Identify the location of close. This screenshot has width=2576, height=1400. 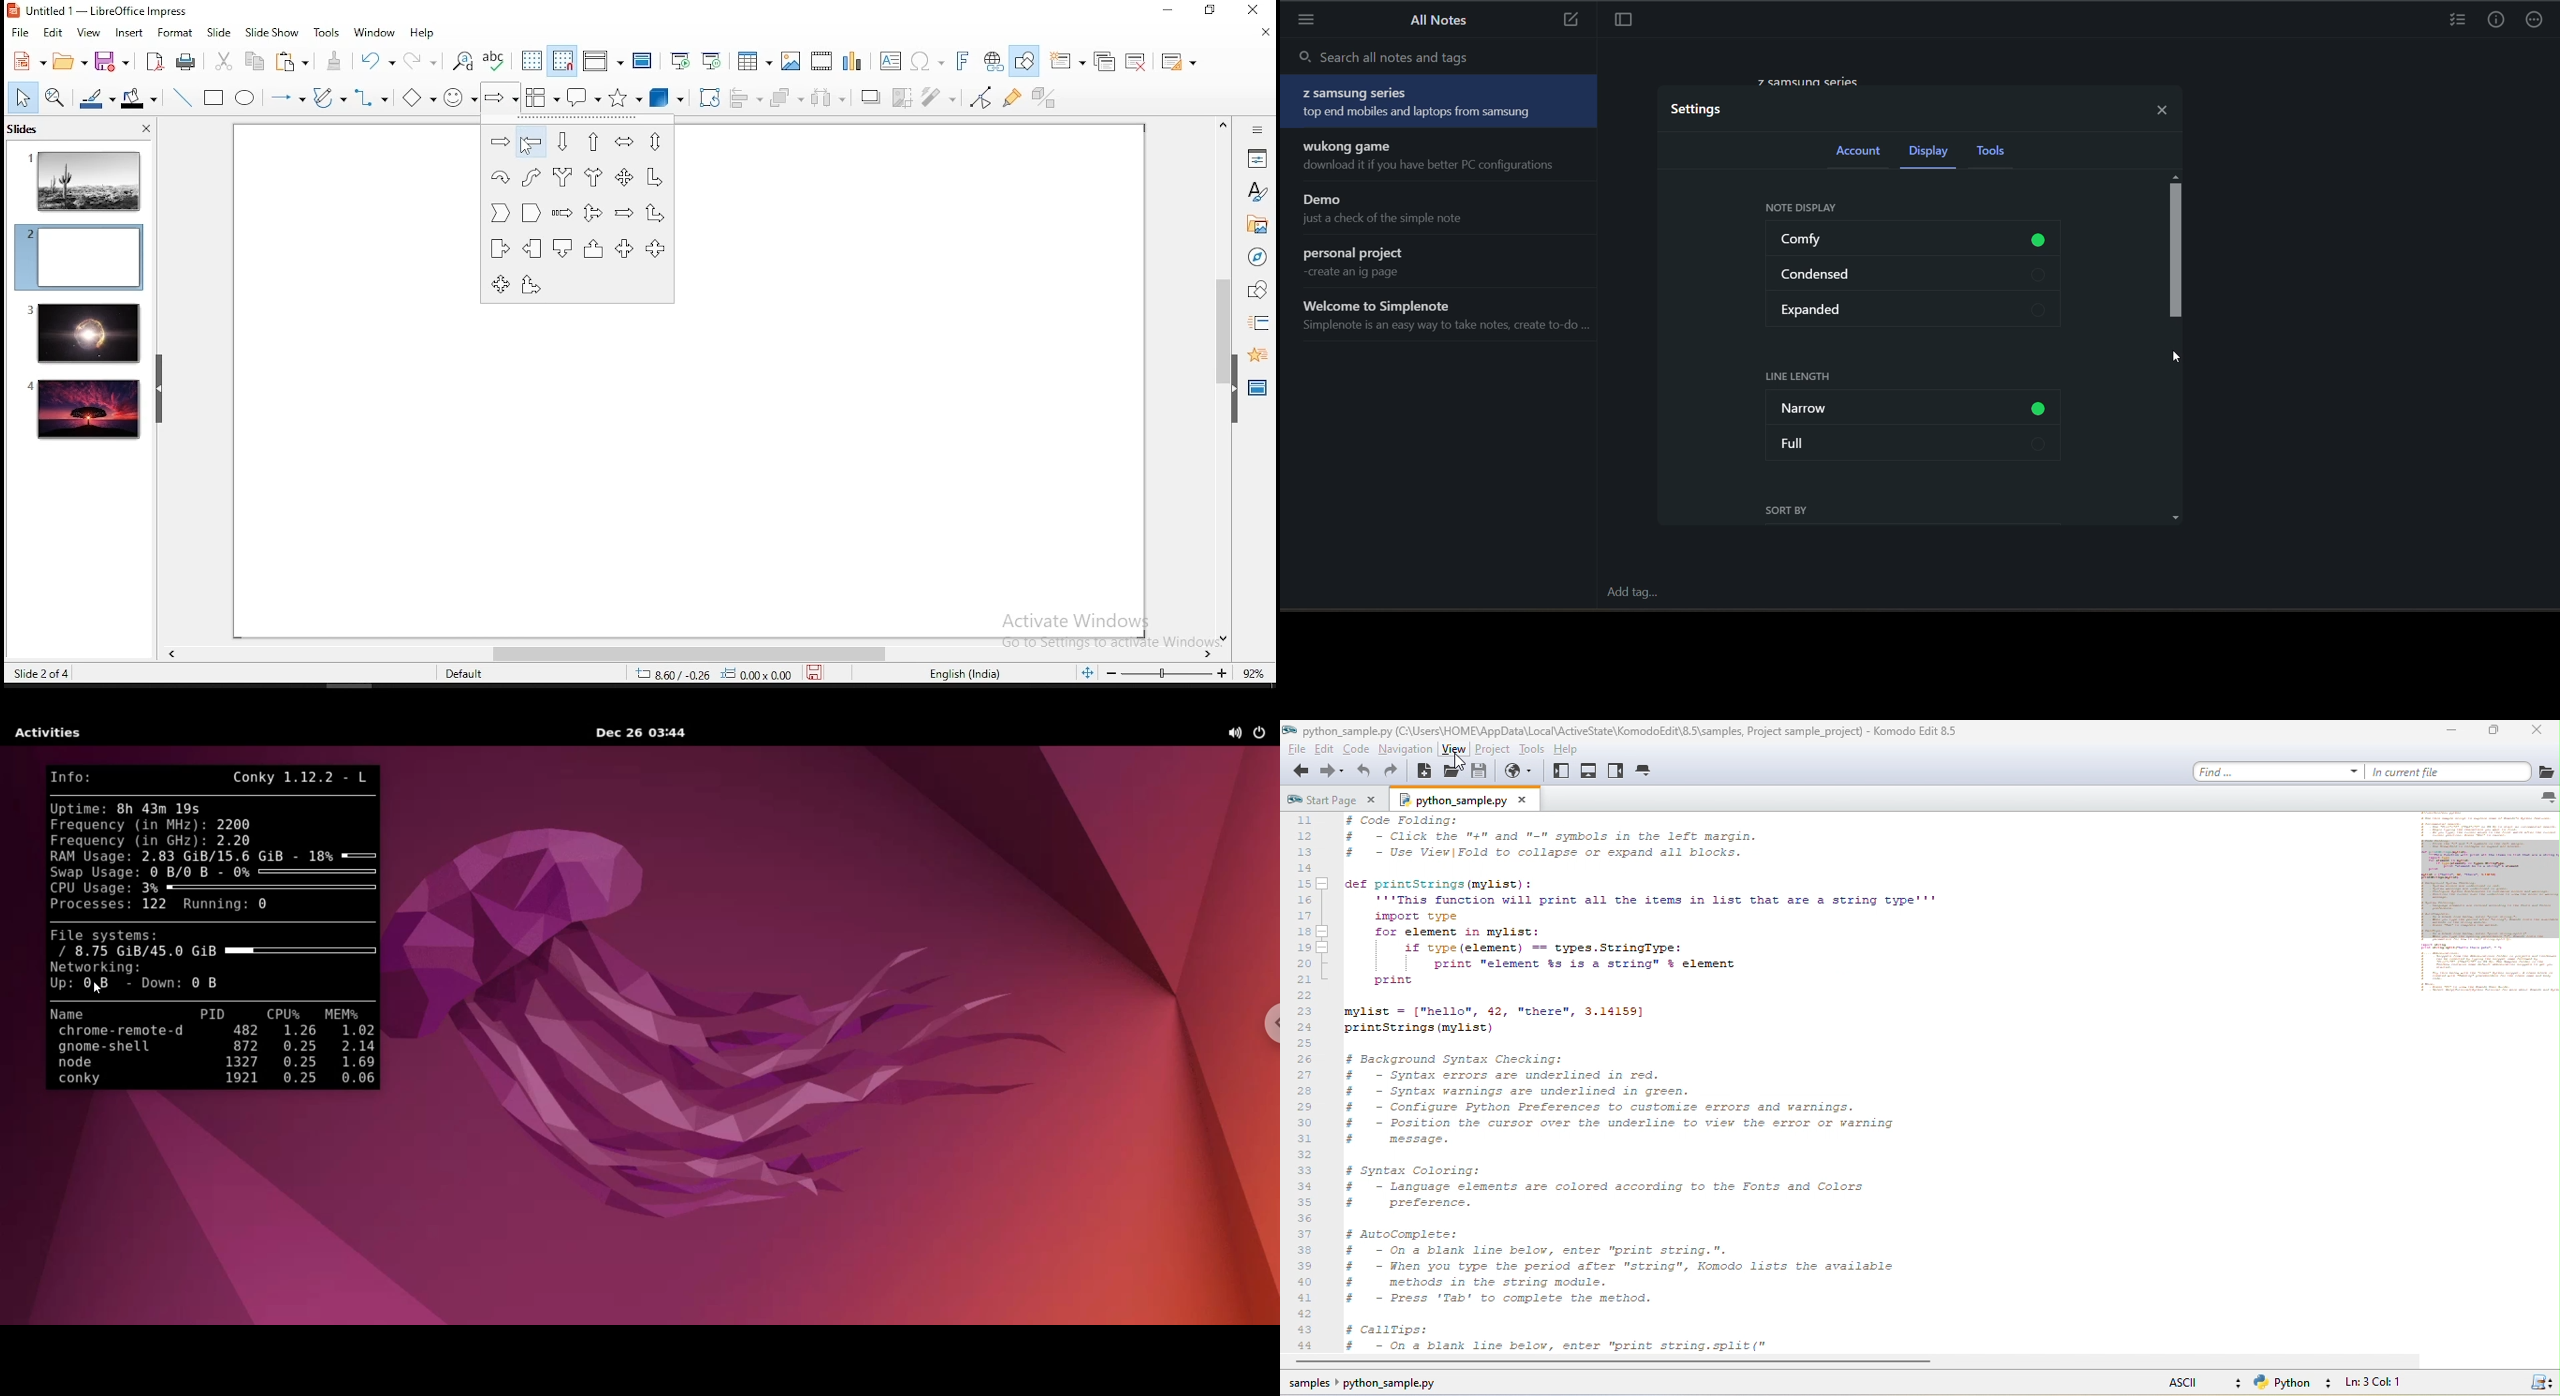
(144, 131).